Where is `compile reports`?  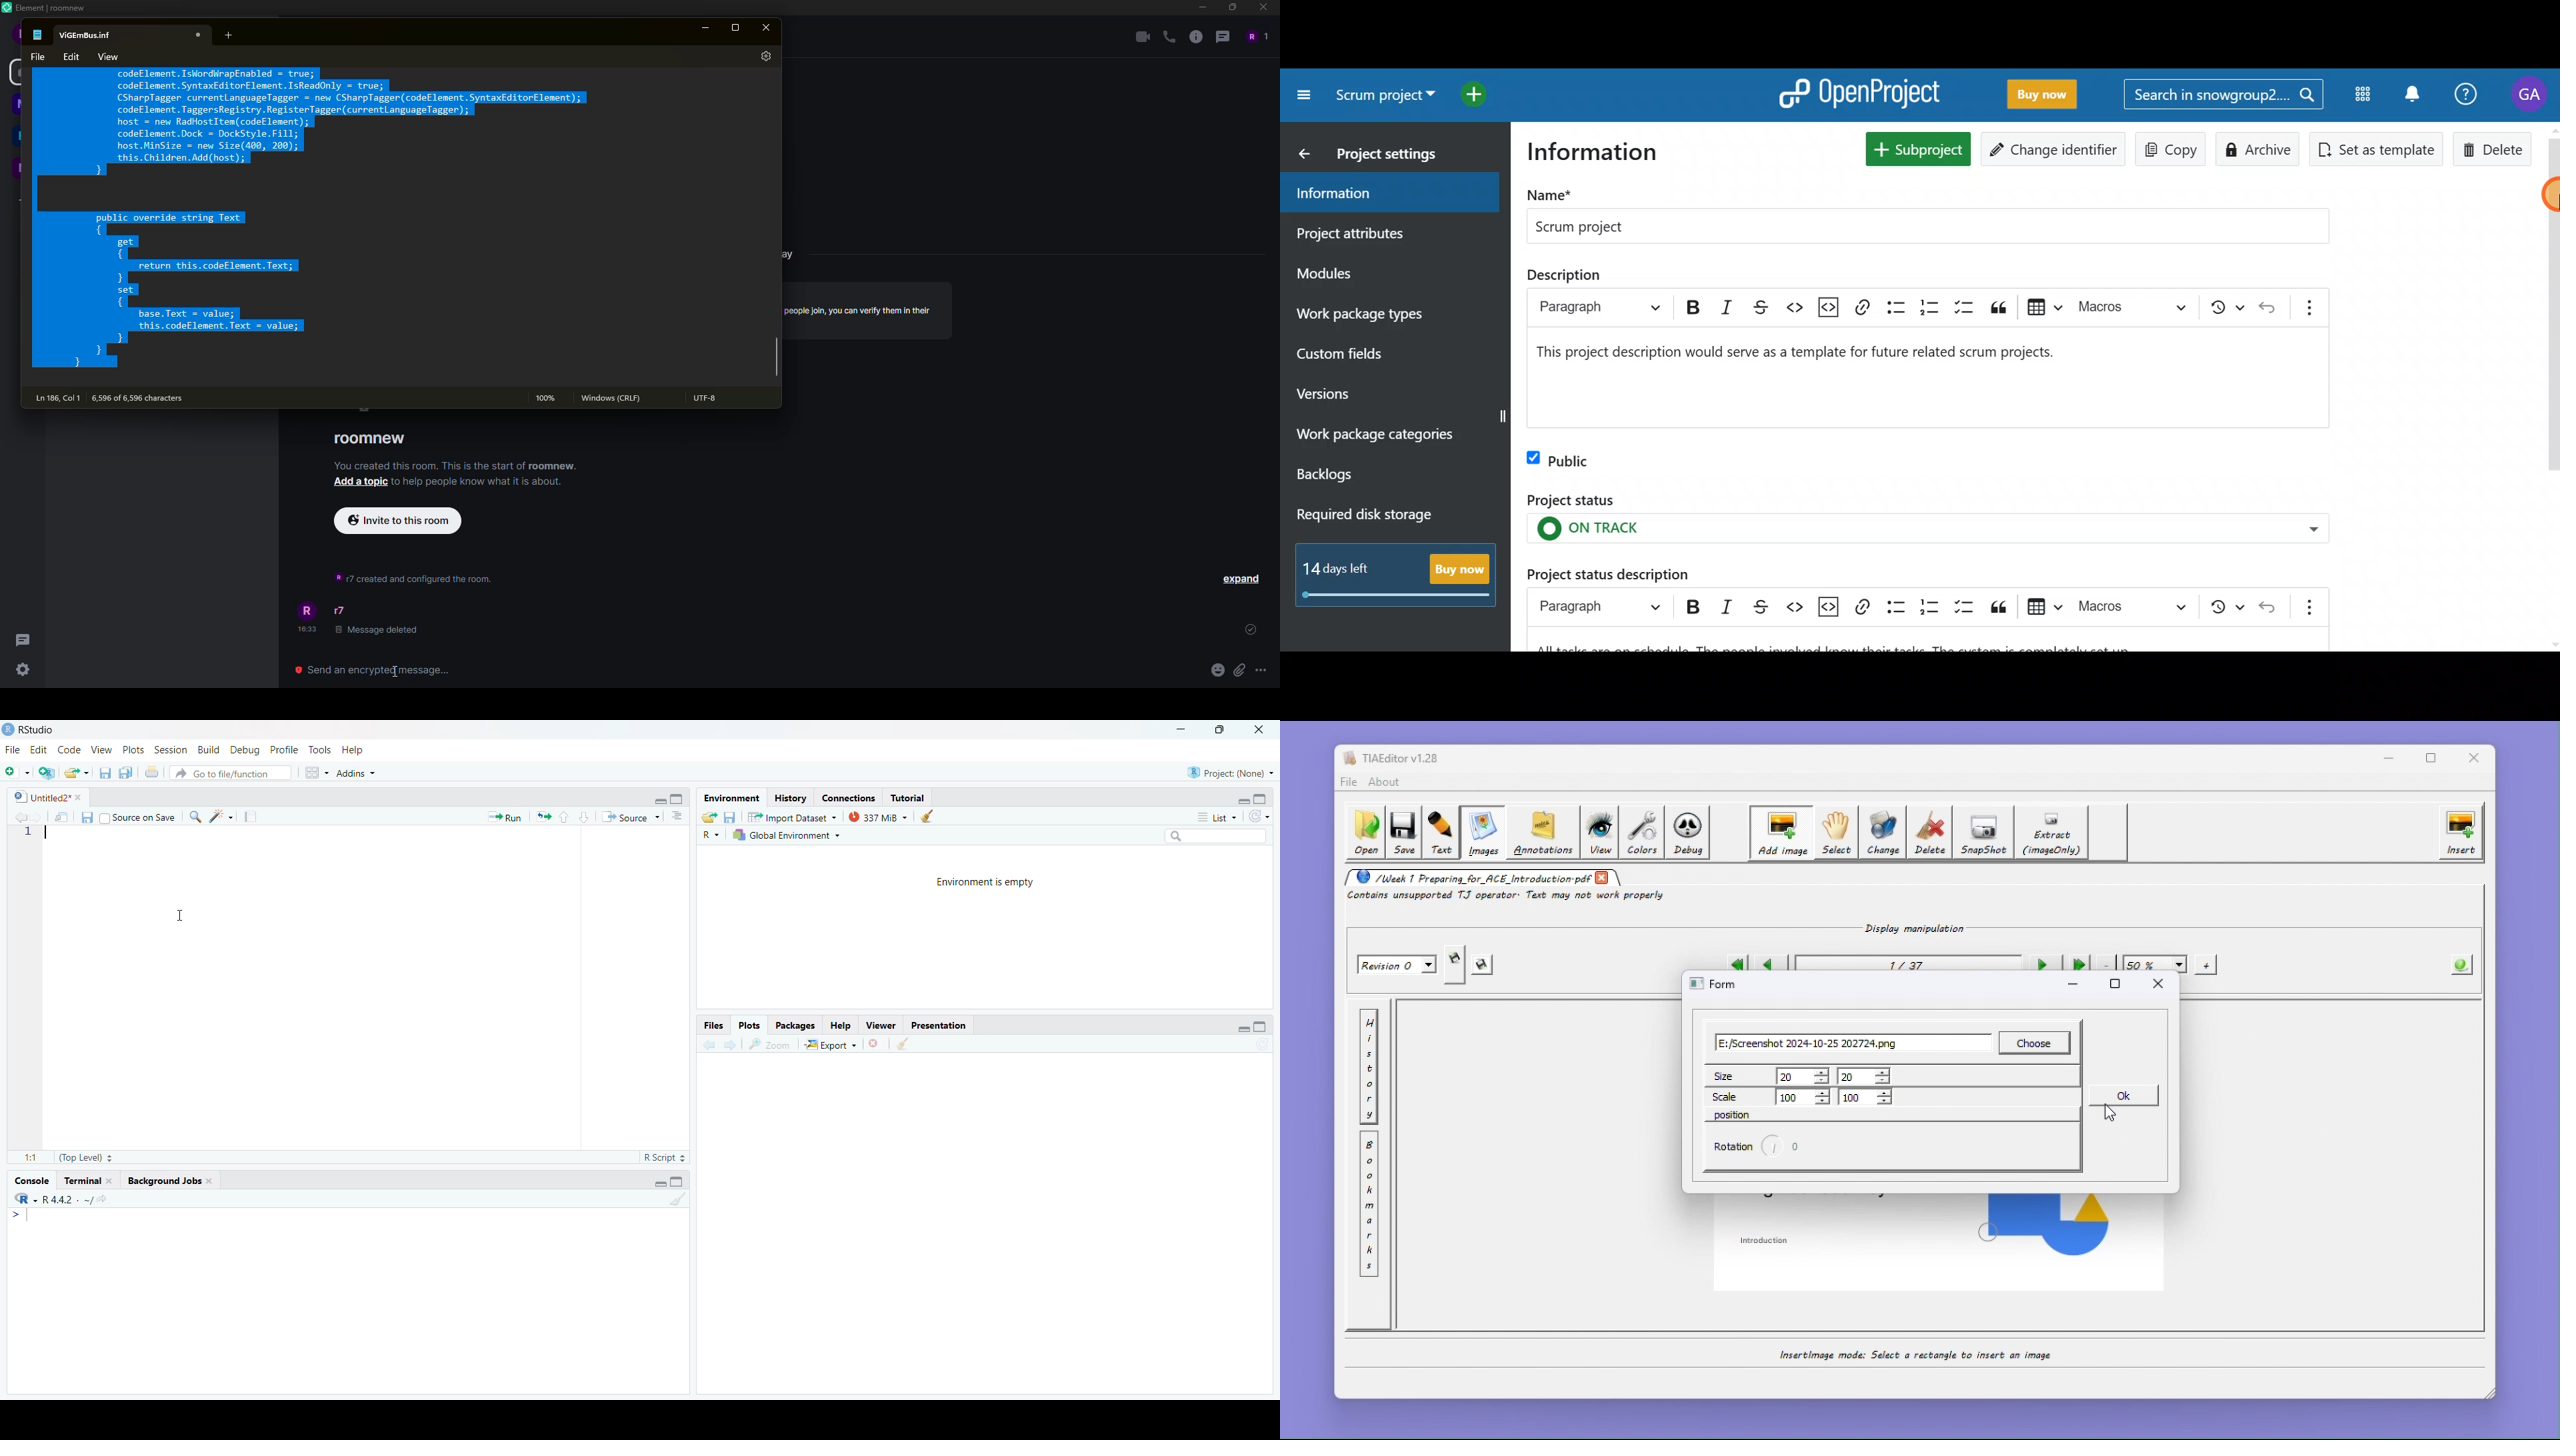
compile reports is located at coordinates (253, 818).